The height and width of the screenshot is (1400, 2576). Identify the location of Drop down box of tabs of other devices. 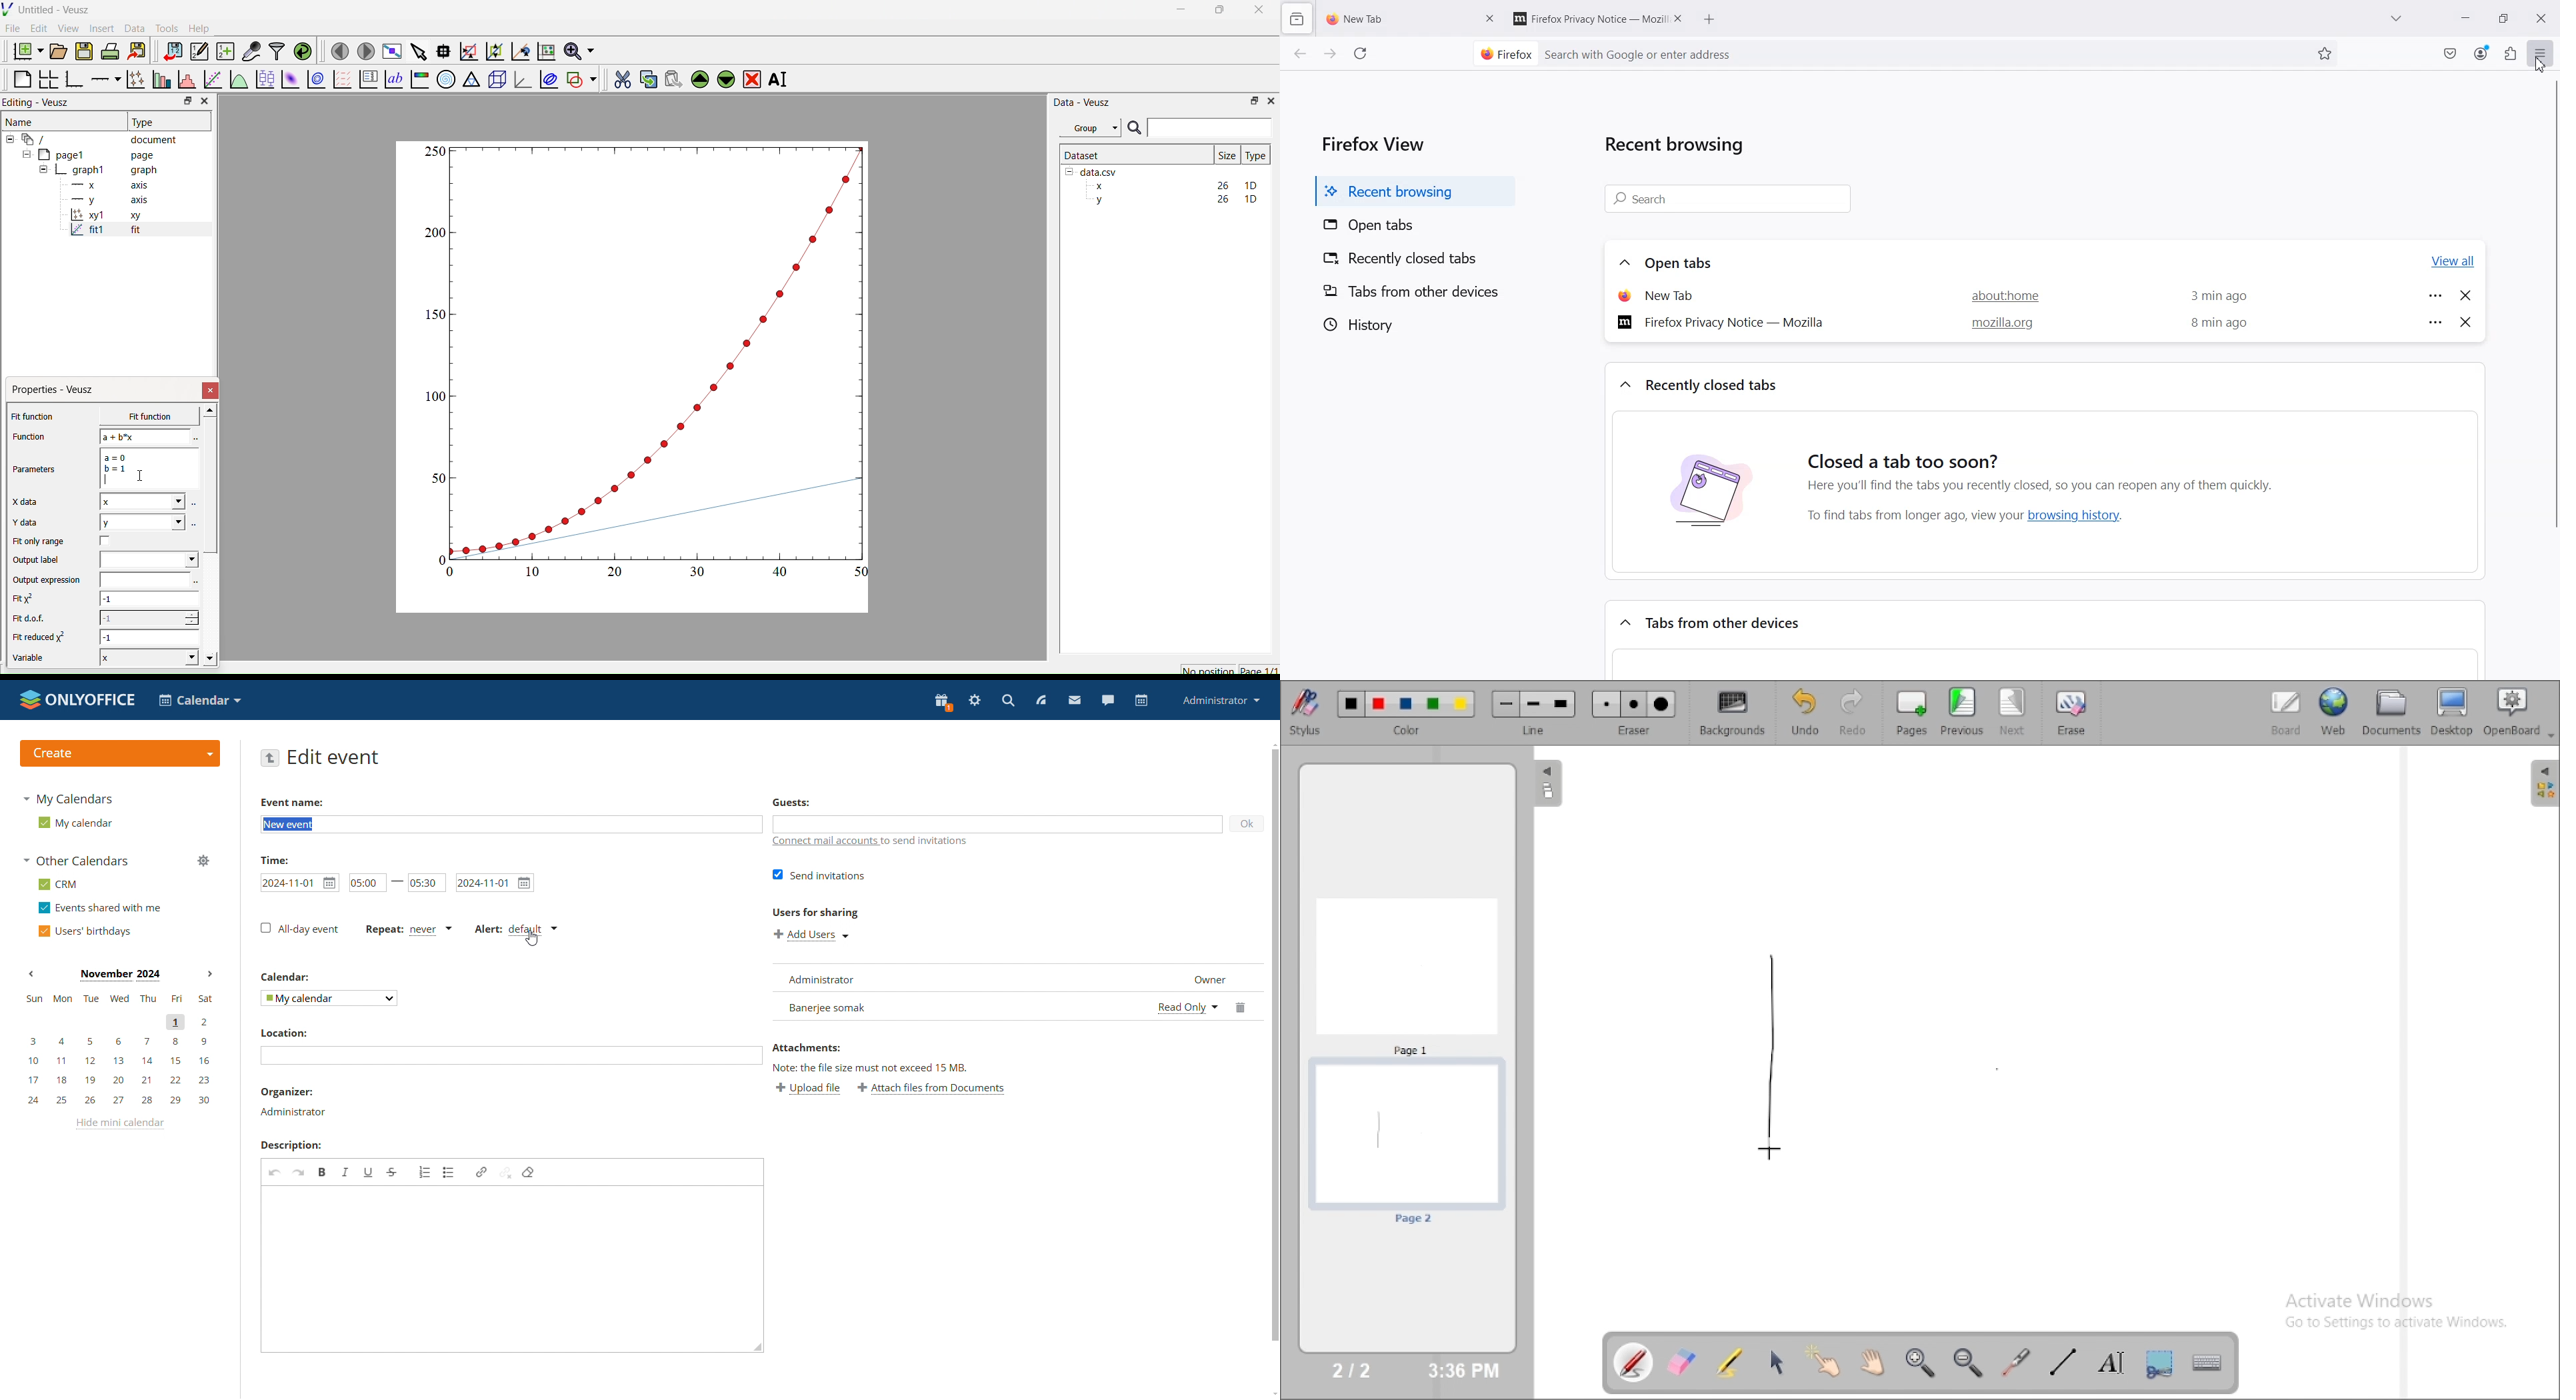
(1623, 620).